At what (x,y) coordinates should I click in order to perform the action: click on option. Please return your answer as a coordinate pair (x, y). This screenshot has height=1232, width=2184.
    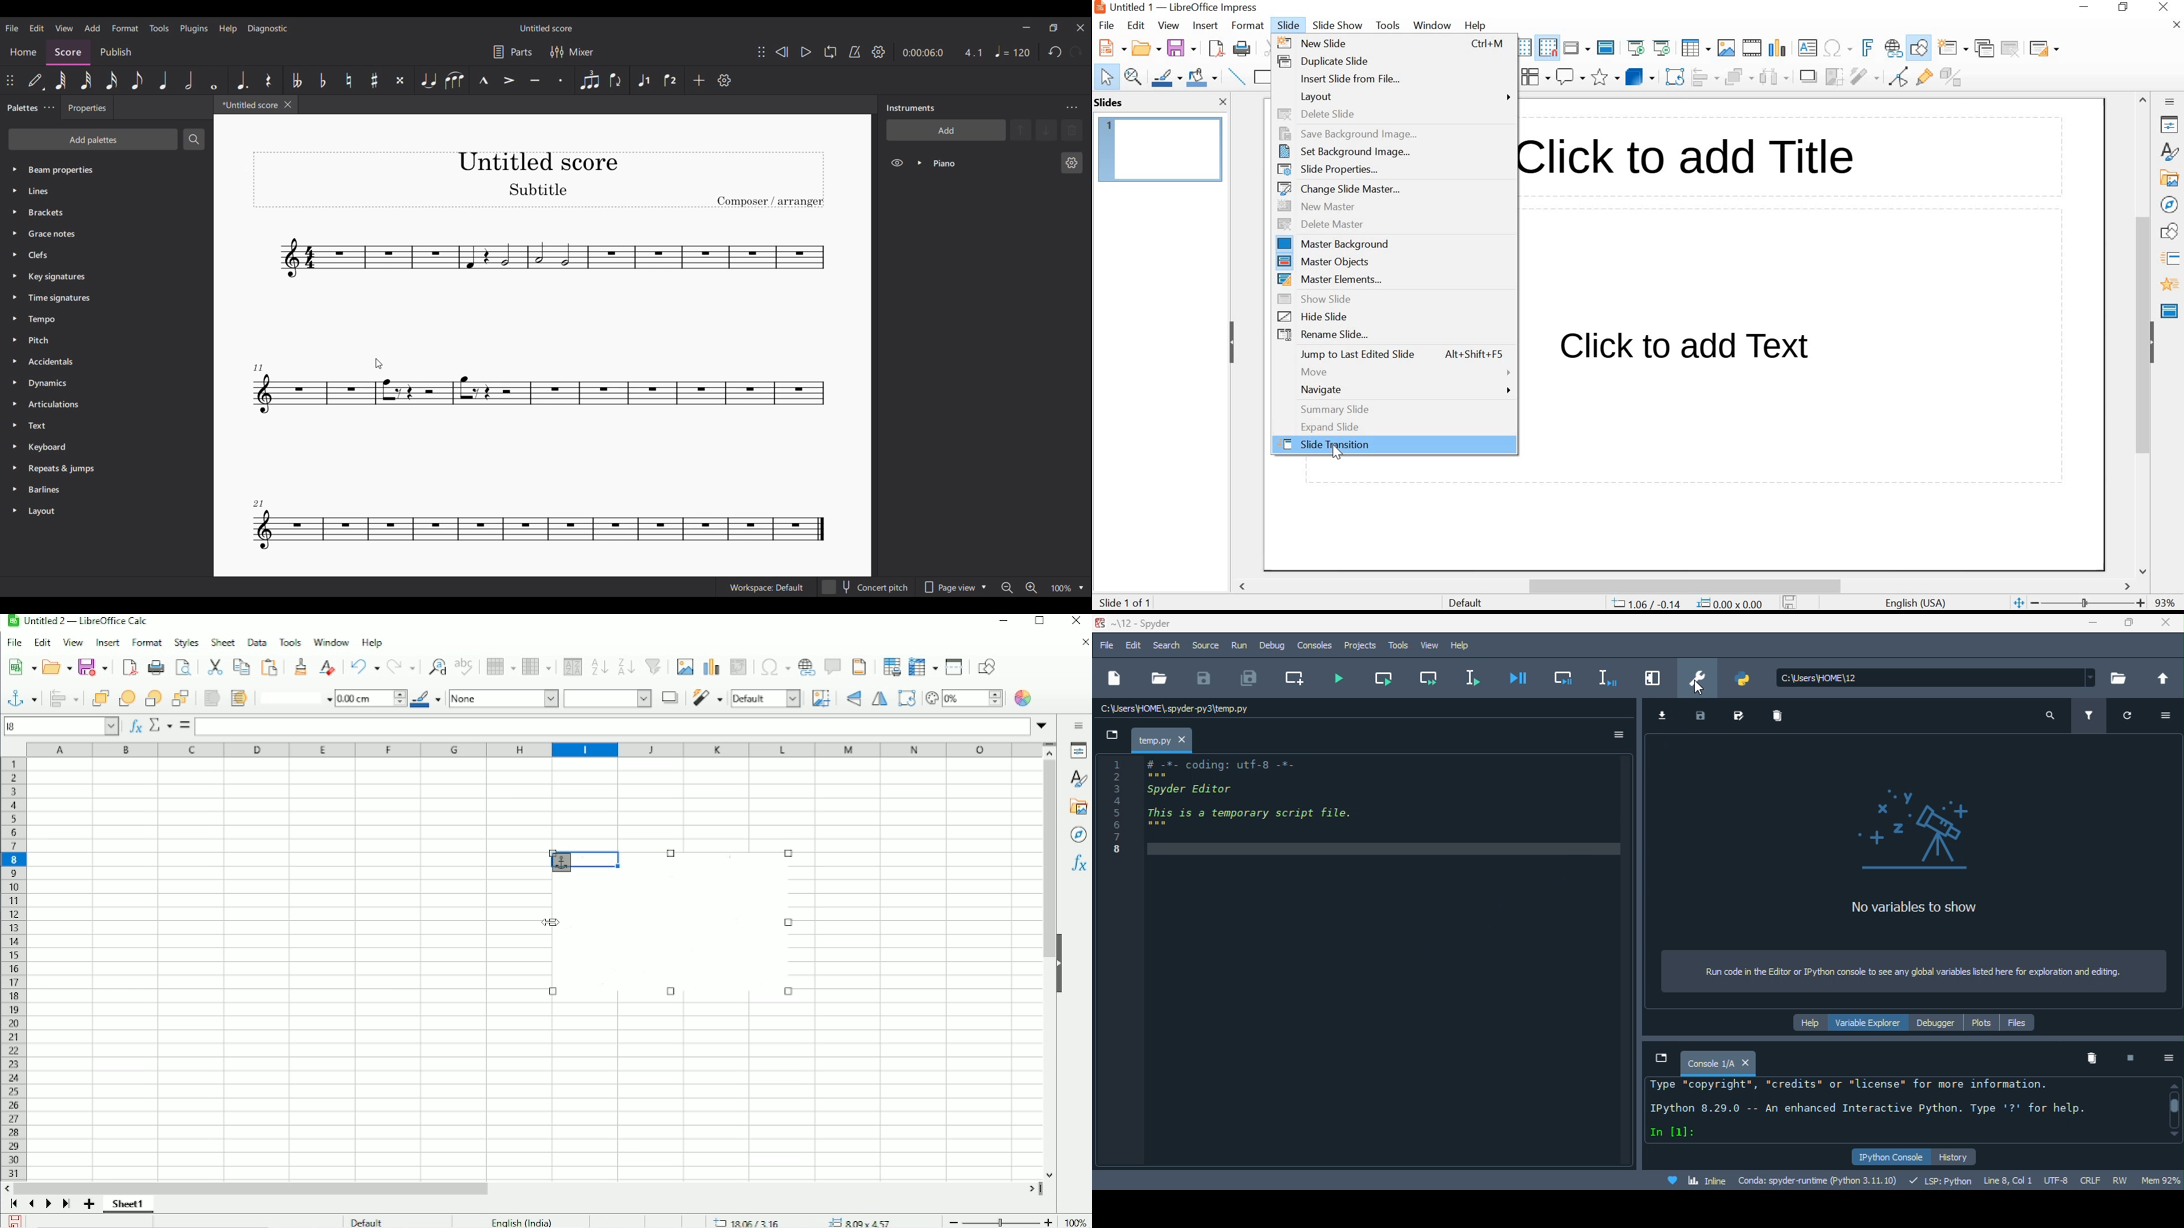
    Looking at the image, I should click on (2162, 1058).